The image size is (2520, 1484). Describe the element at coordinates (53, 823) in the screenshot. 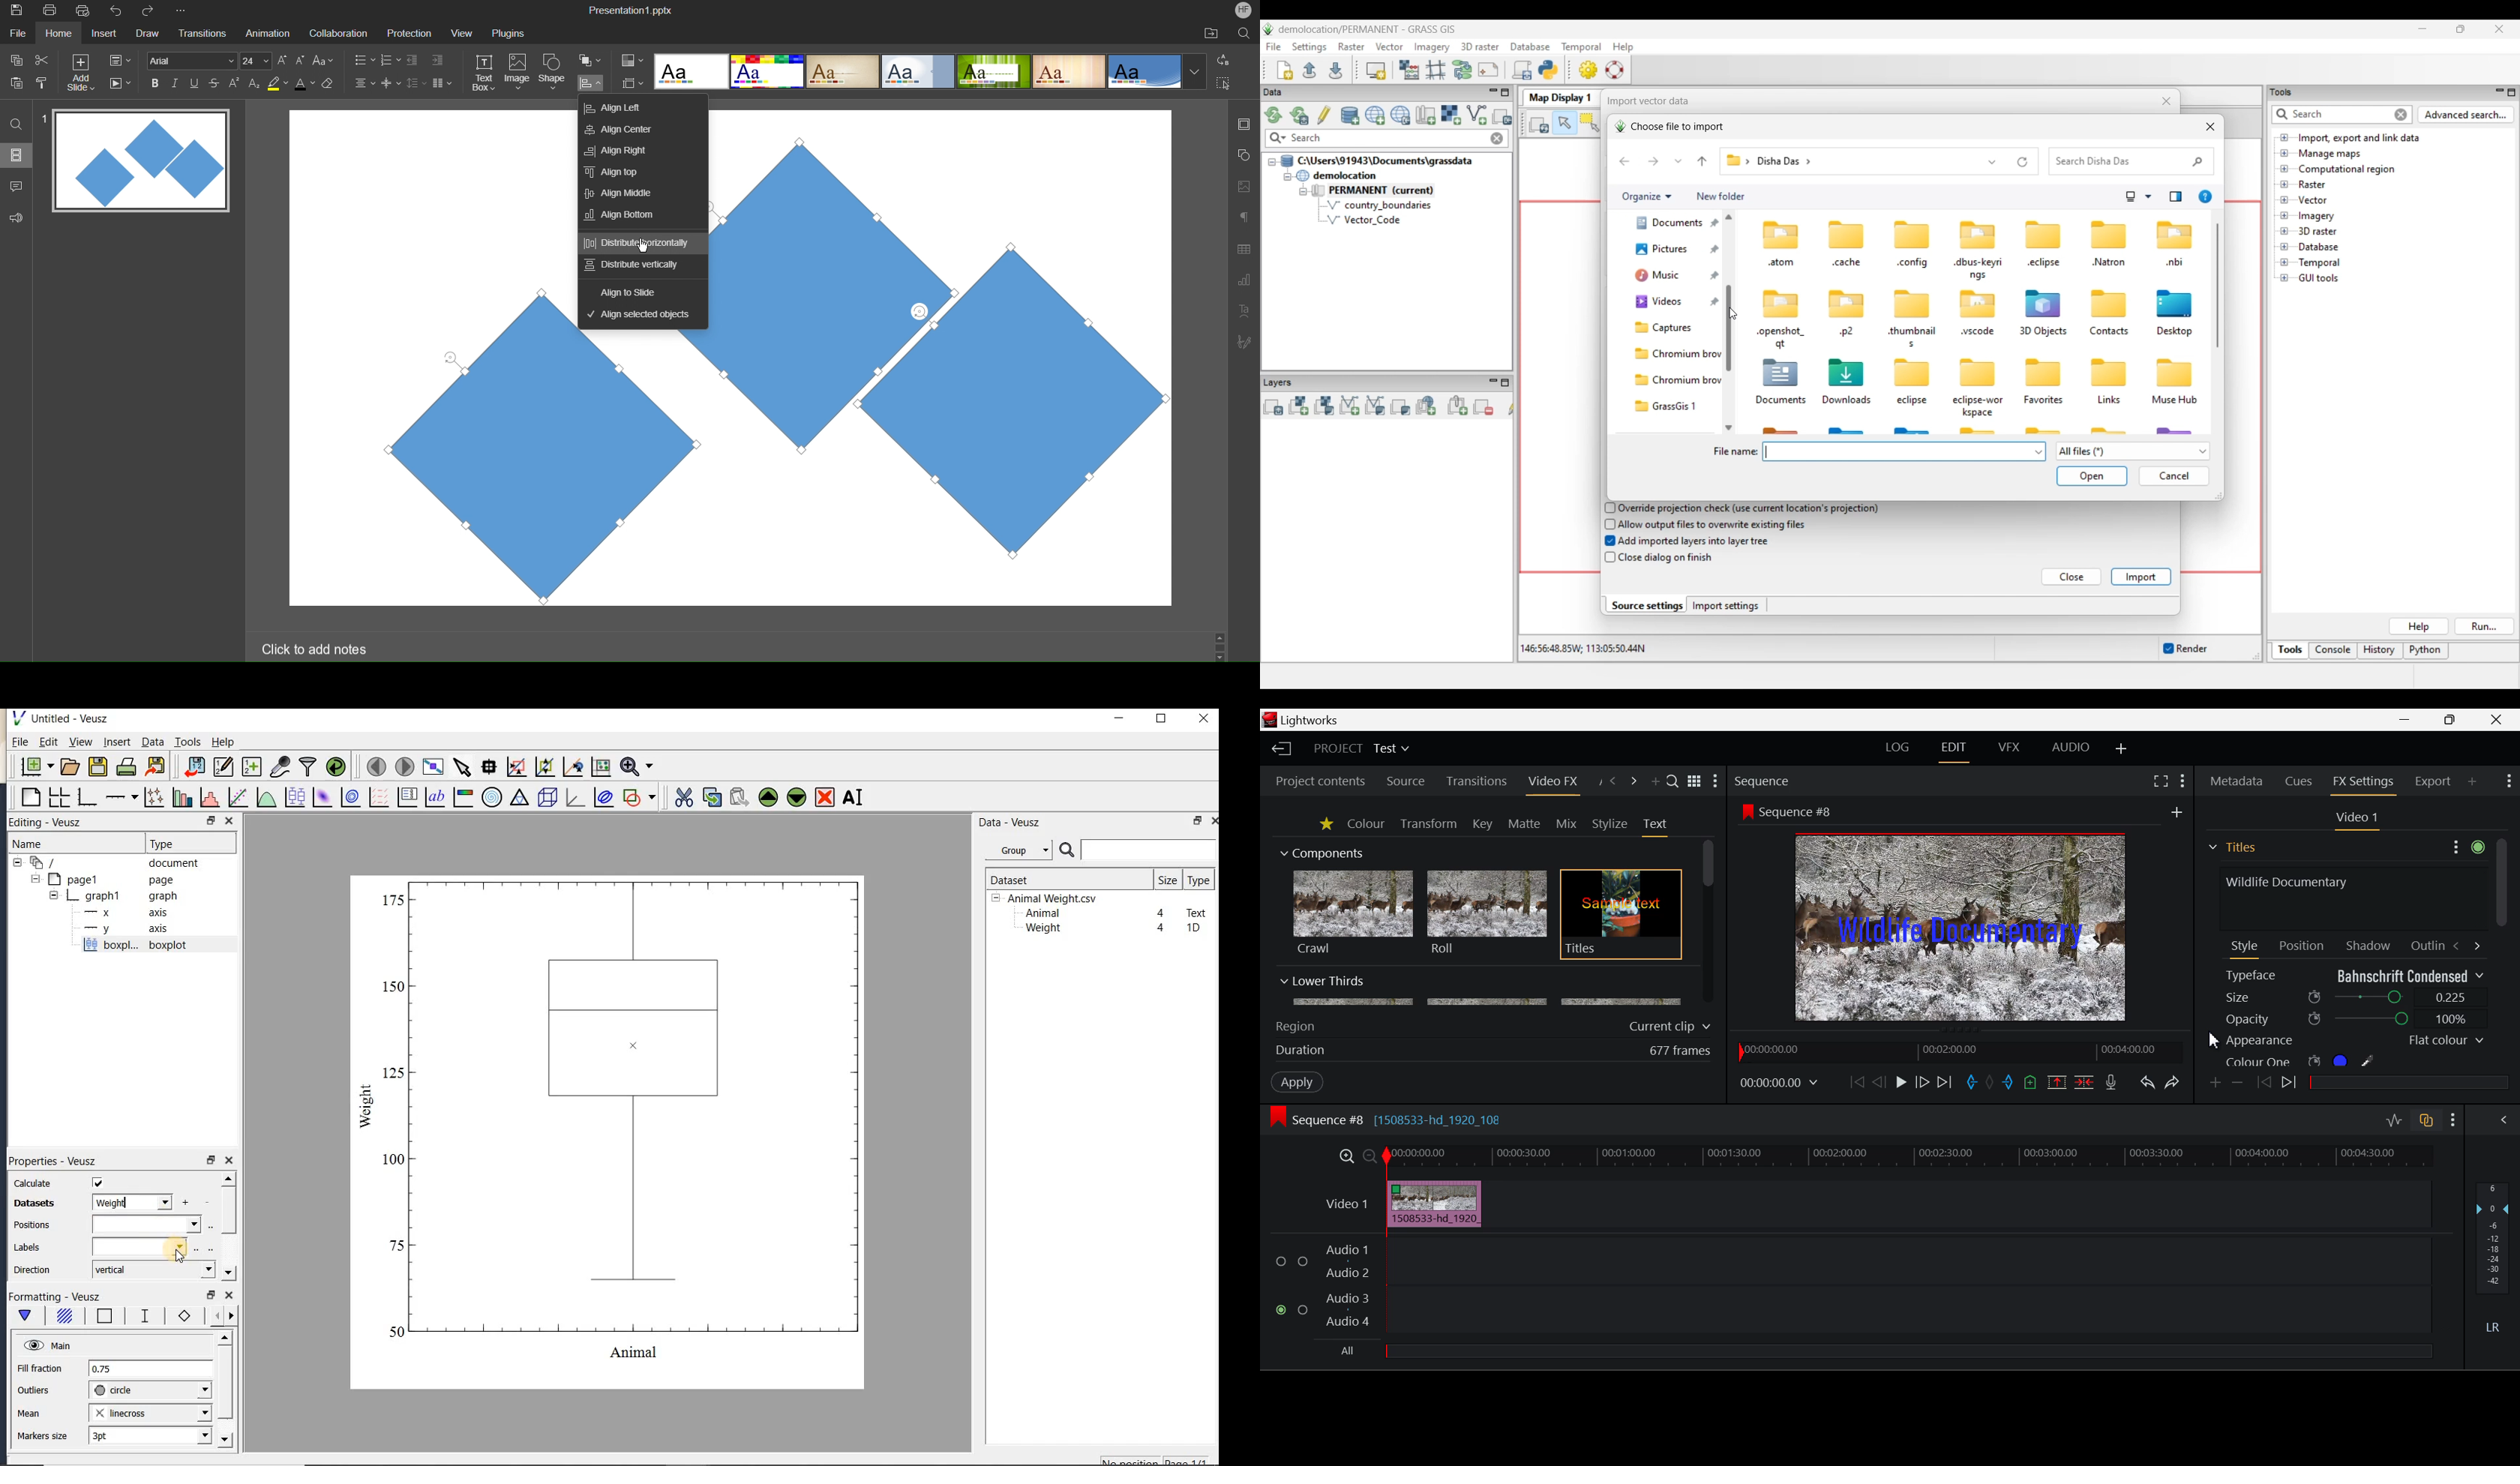

I see `Editing - Veusz` at that location.